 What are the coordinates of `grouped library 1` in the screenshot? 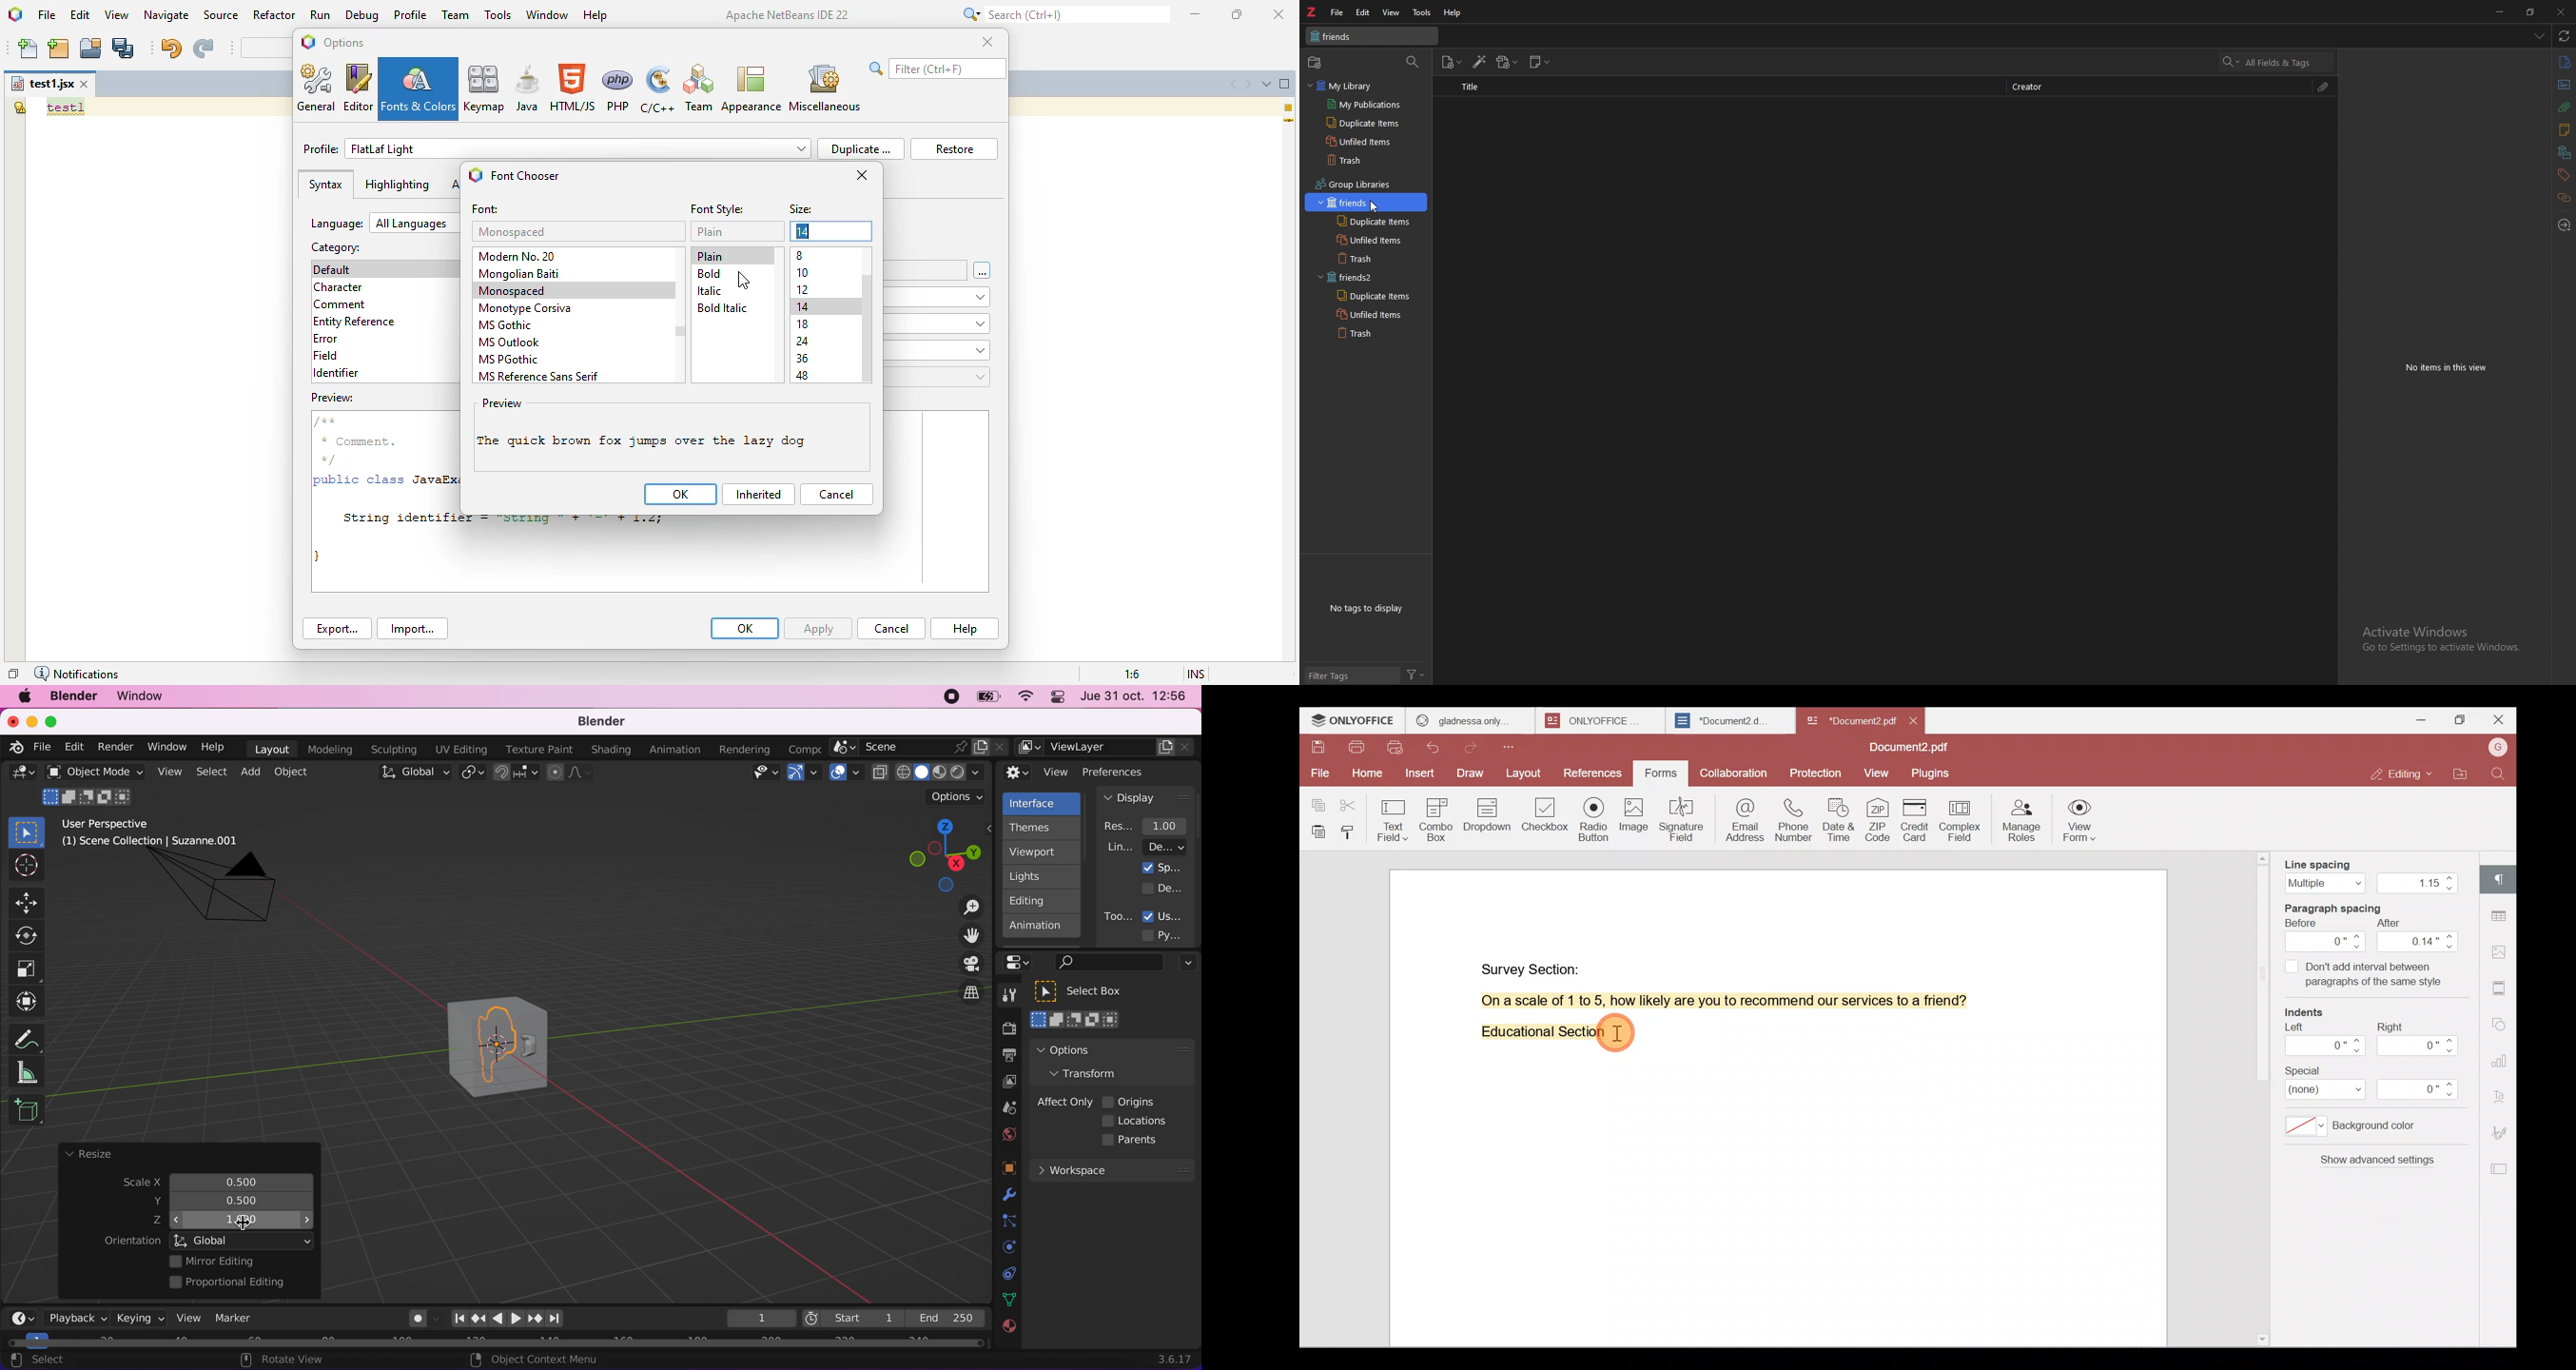 It's located at (1367, 203).